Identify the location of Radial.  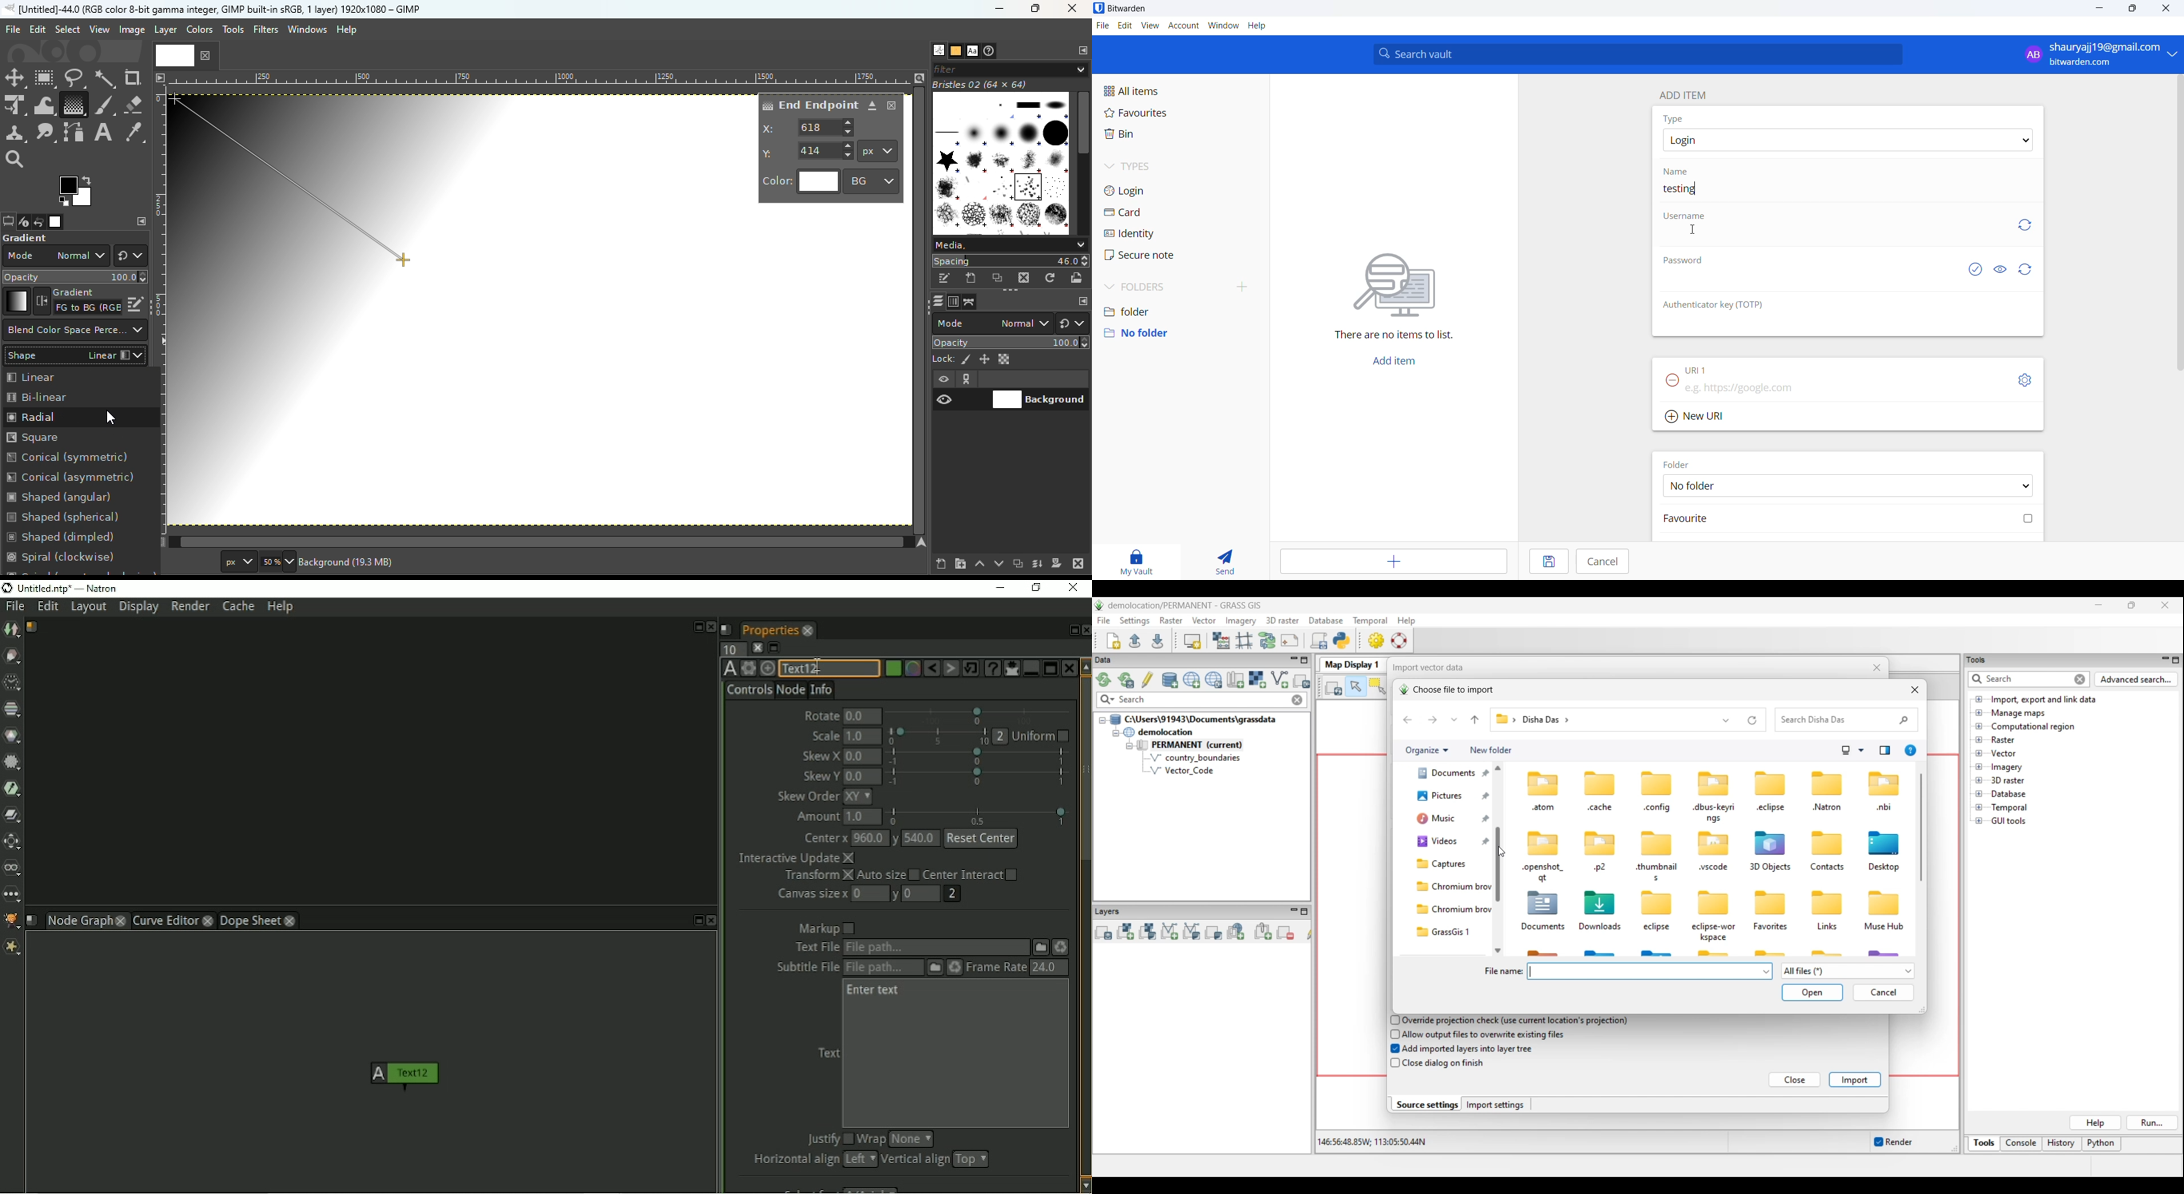
(78, 417).